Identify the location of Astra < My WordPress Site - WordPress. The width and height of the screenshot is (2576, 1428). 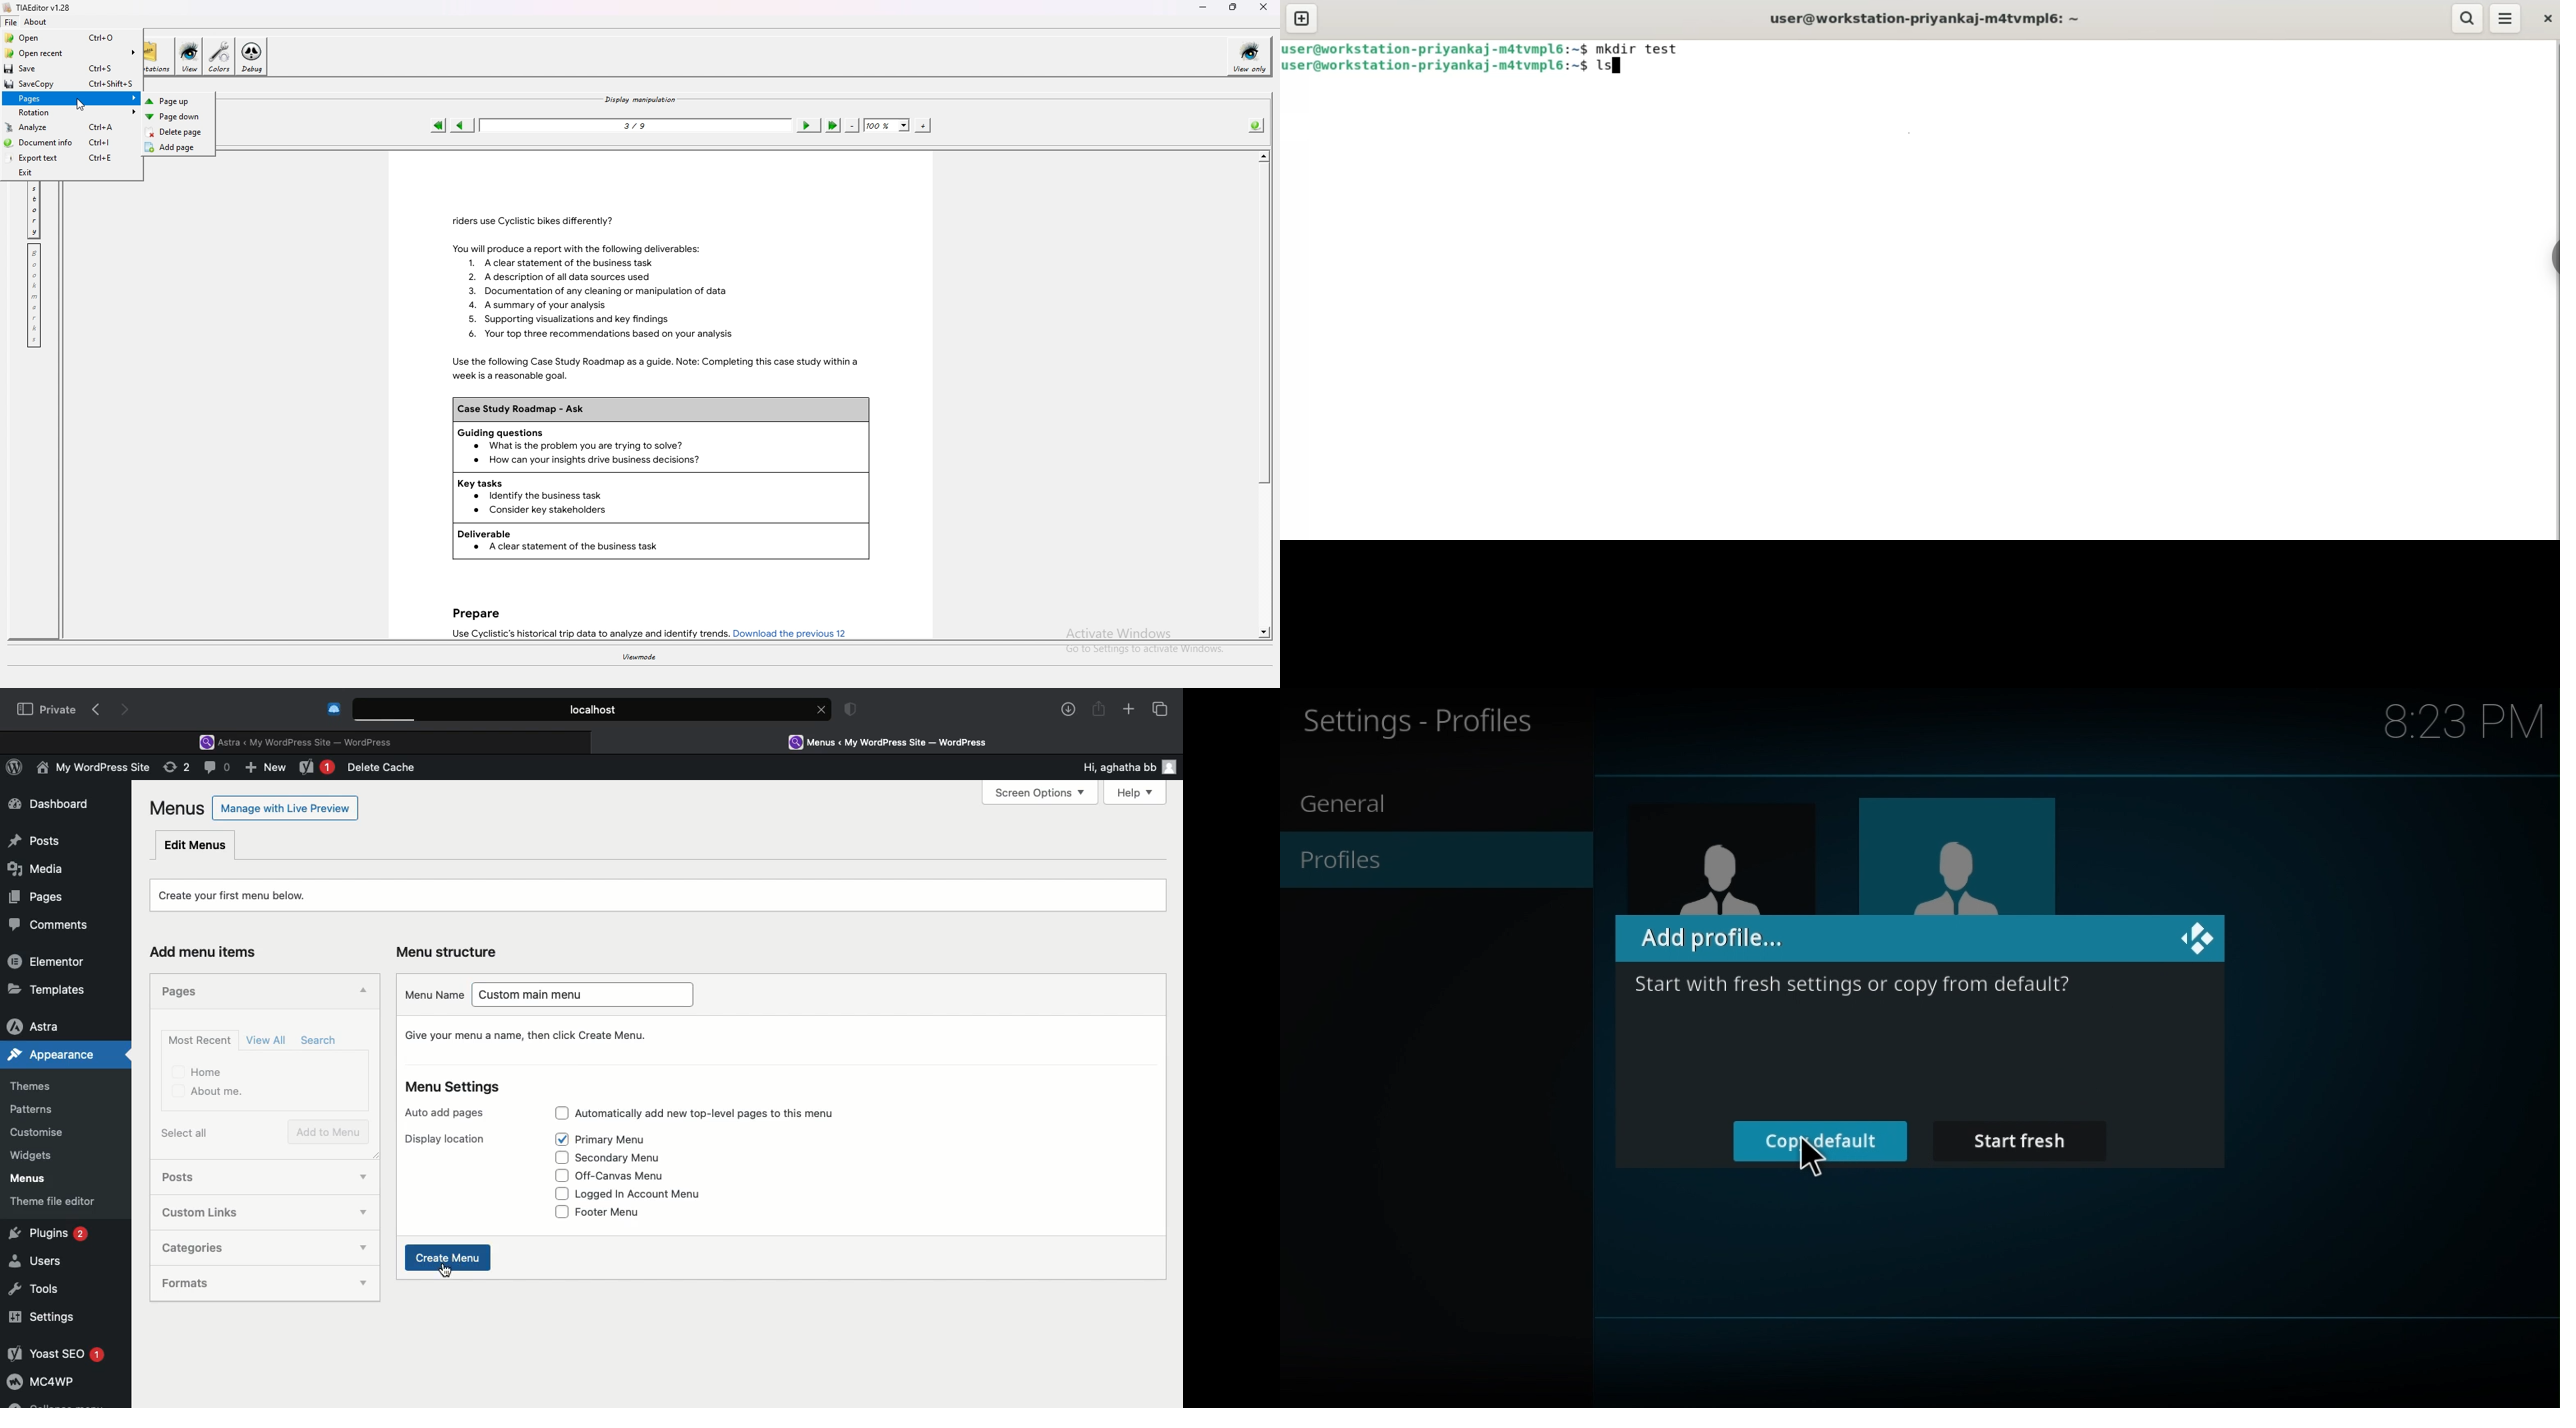
(302, 741).